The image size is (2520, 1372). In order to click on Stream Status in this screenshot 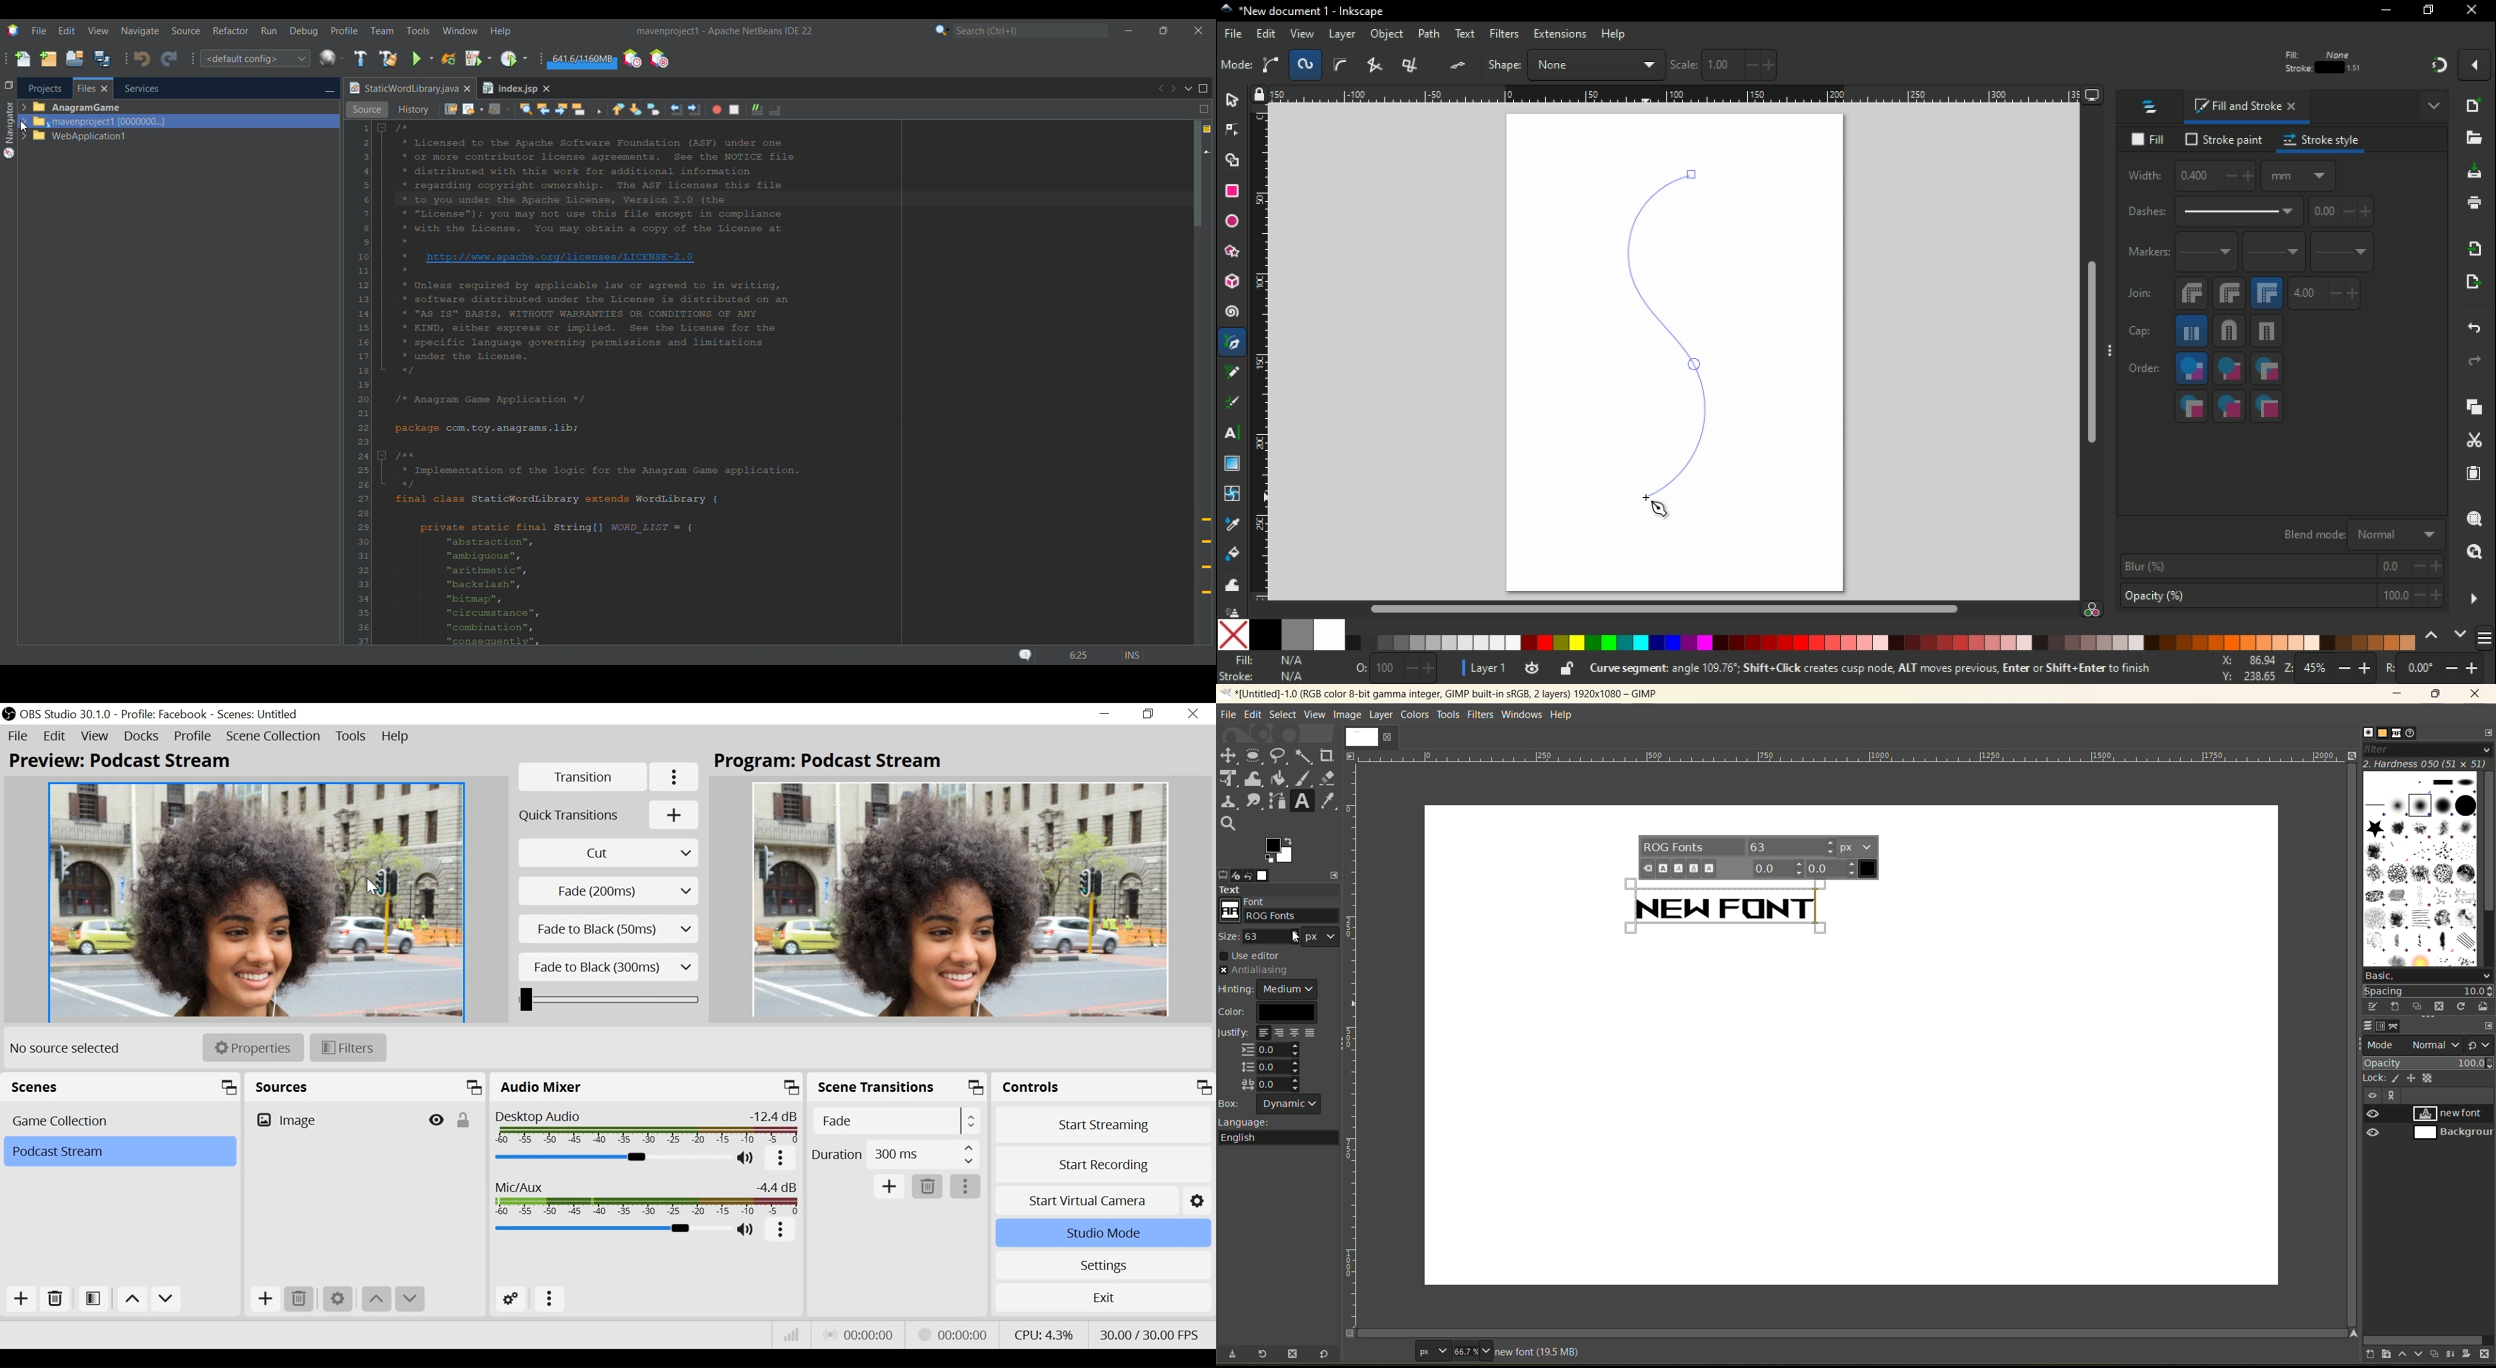, I will do `click(951, 1334)`.